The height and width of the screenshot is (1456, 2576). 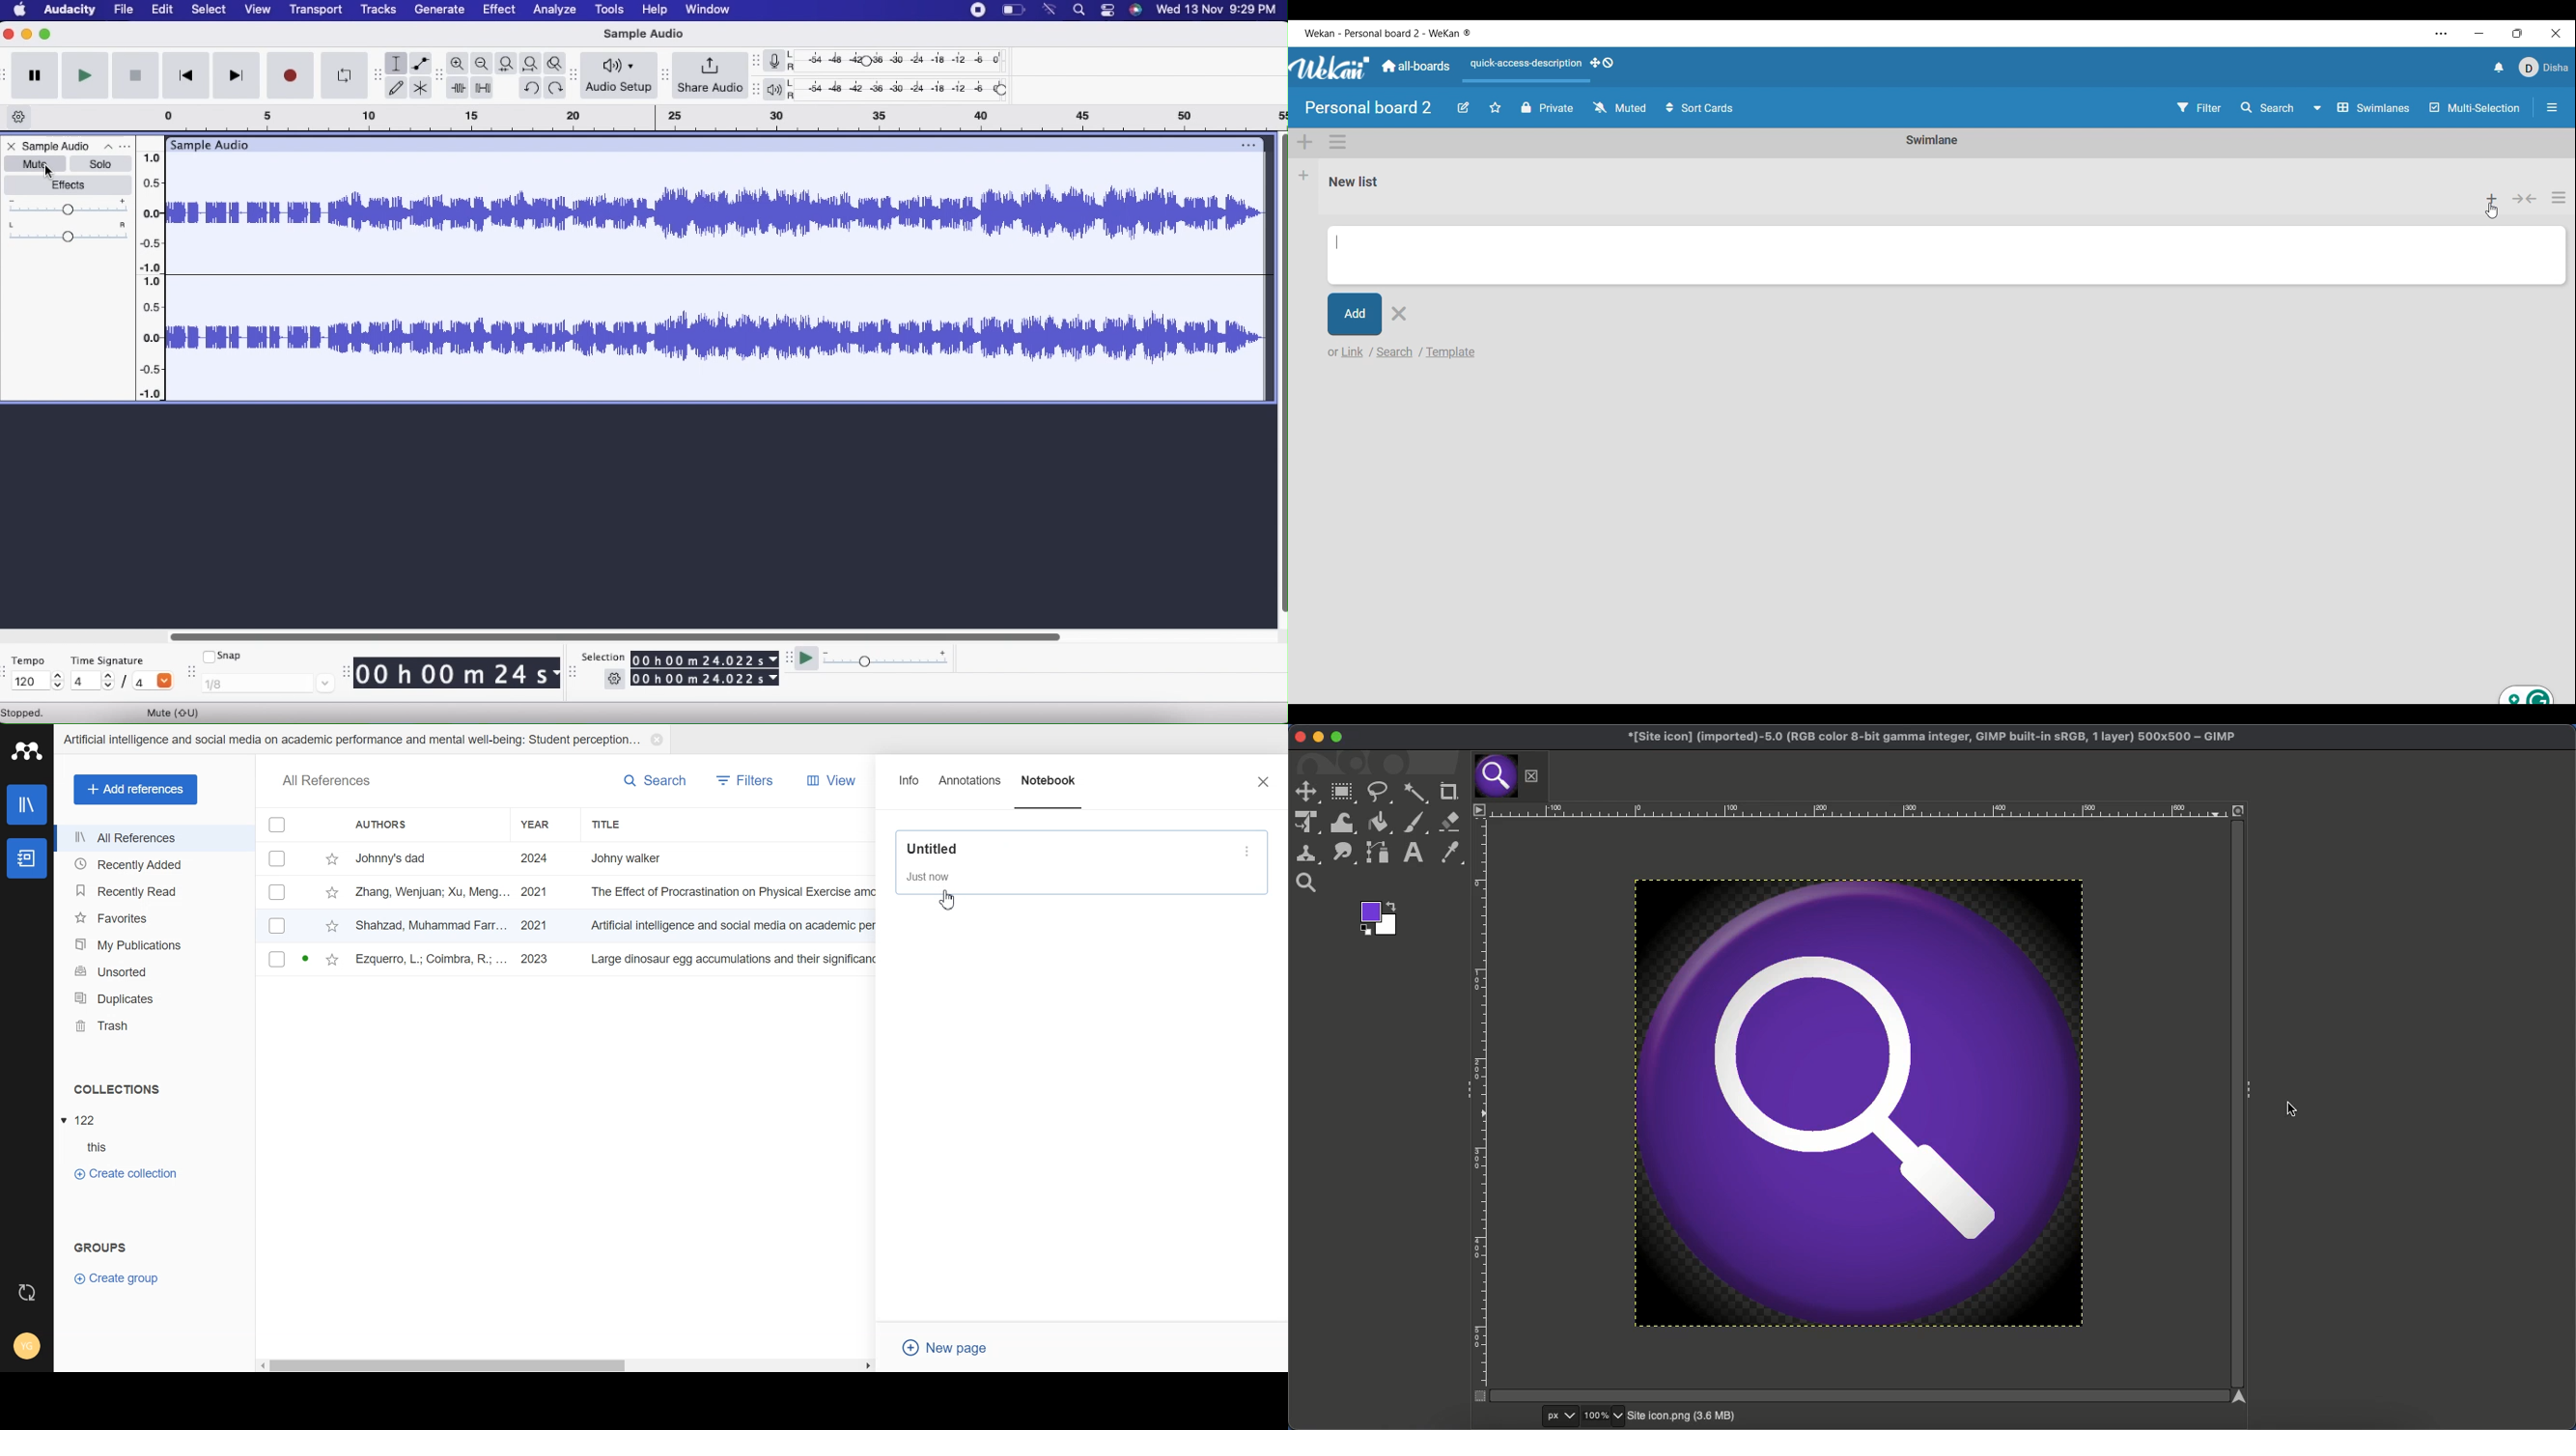 I want to click on Add card to top of list, so click(x=2495, y=197).